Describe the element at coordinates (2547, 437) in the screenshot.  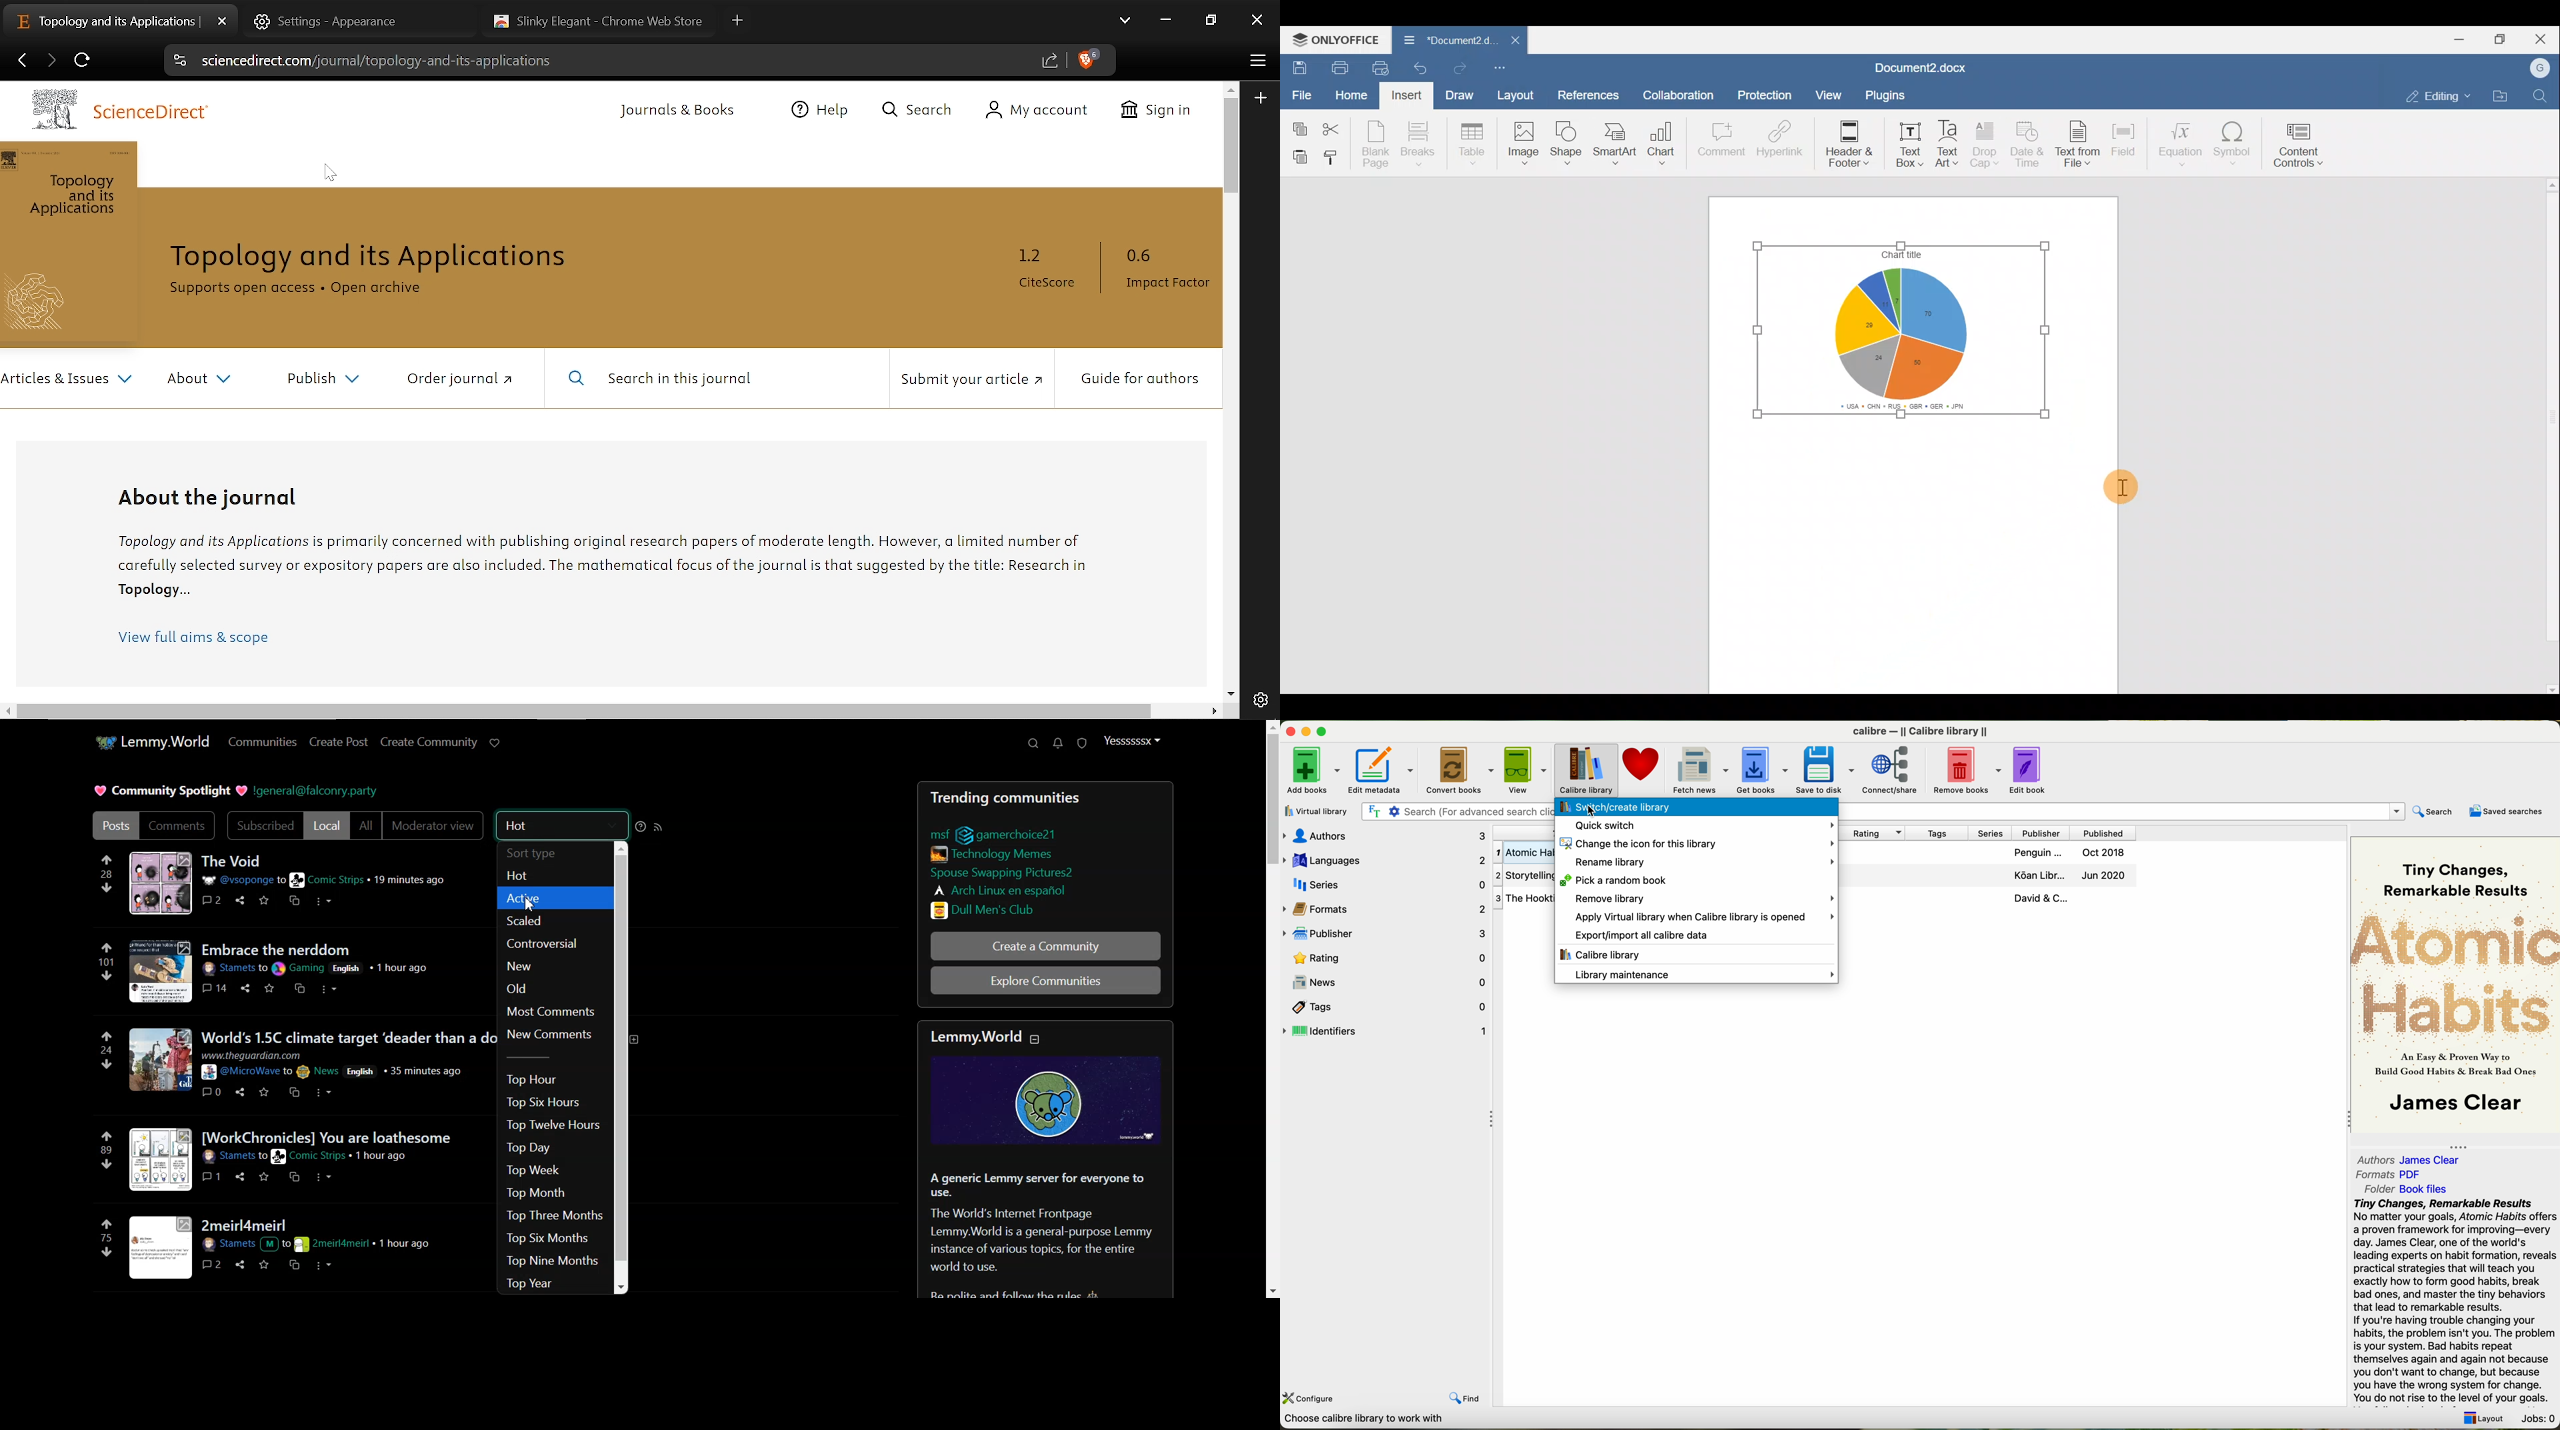
I see `Scroll bar` at that location.